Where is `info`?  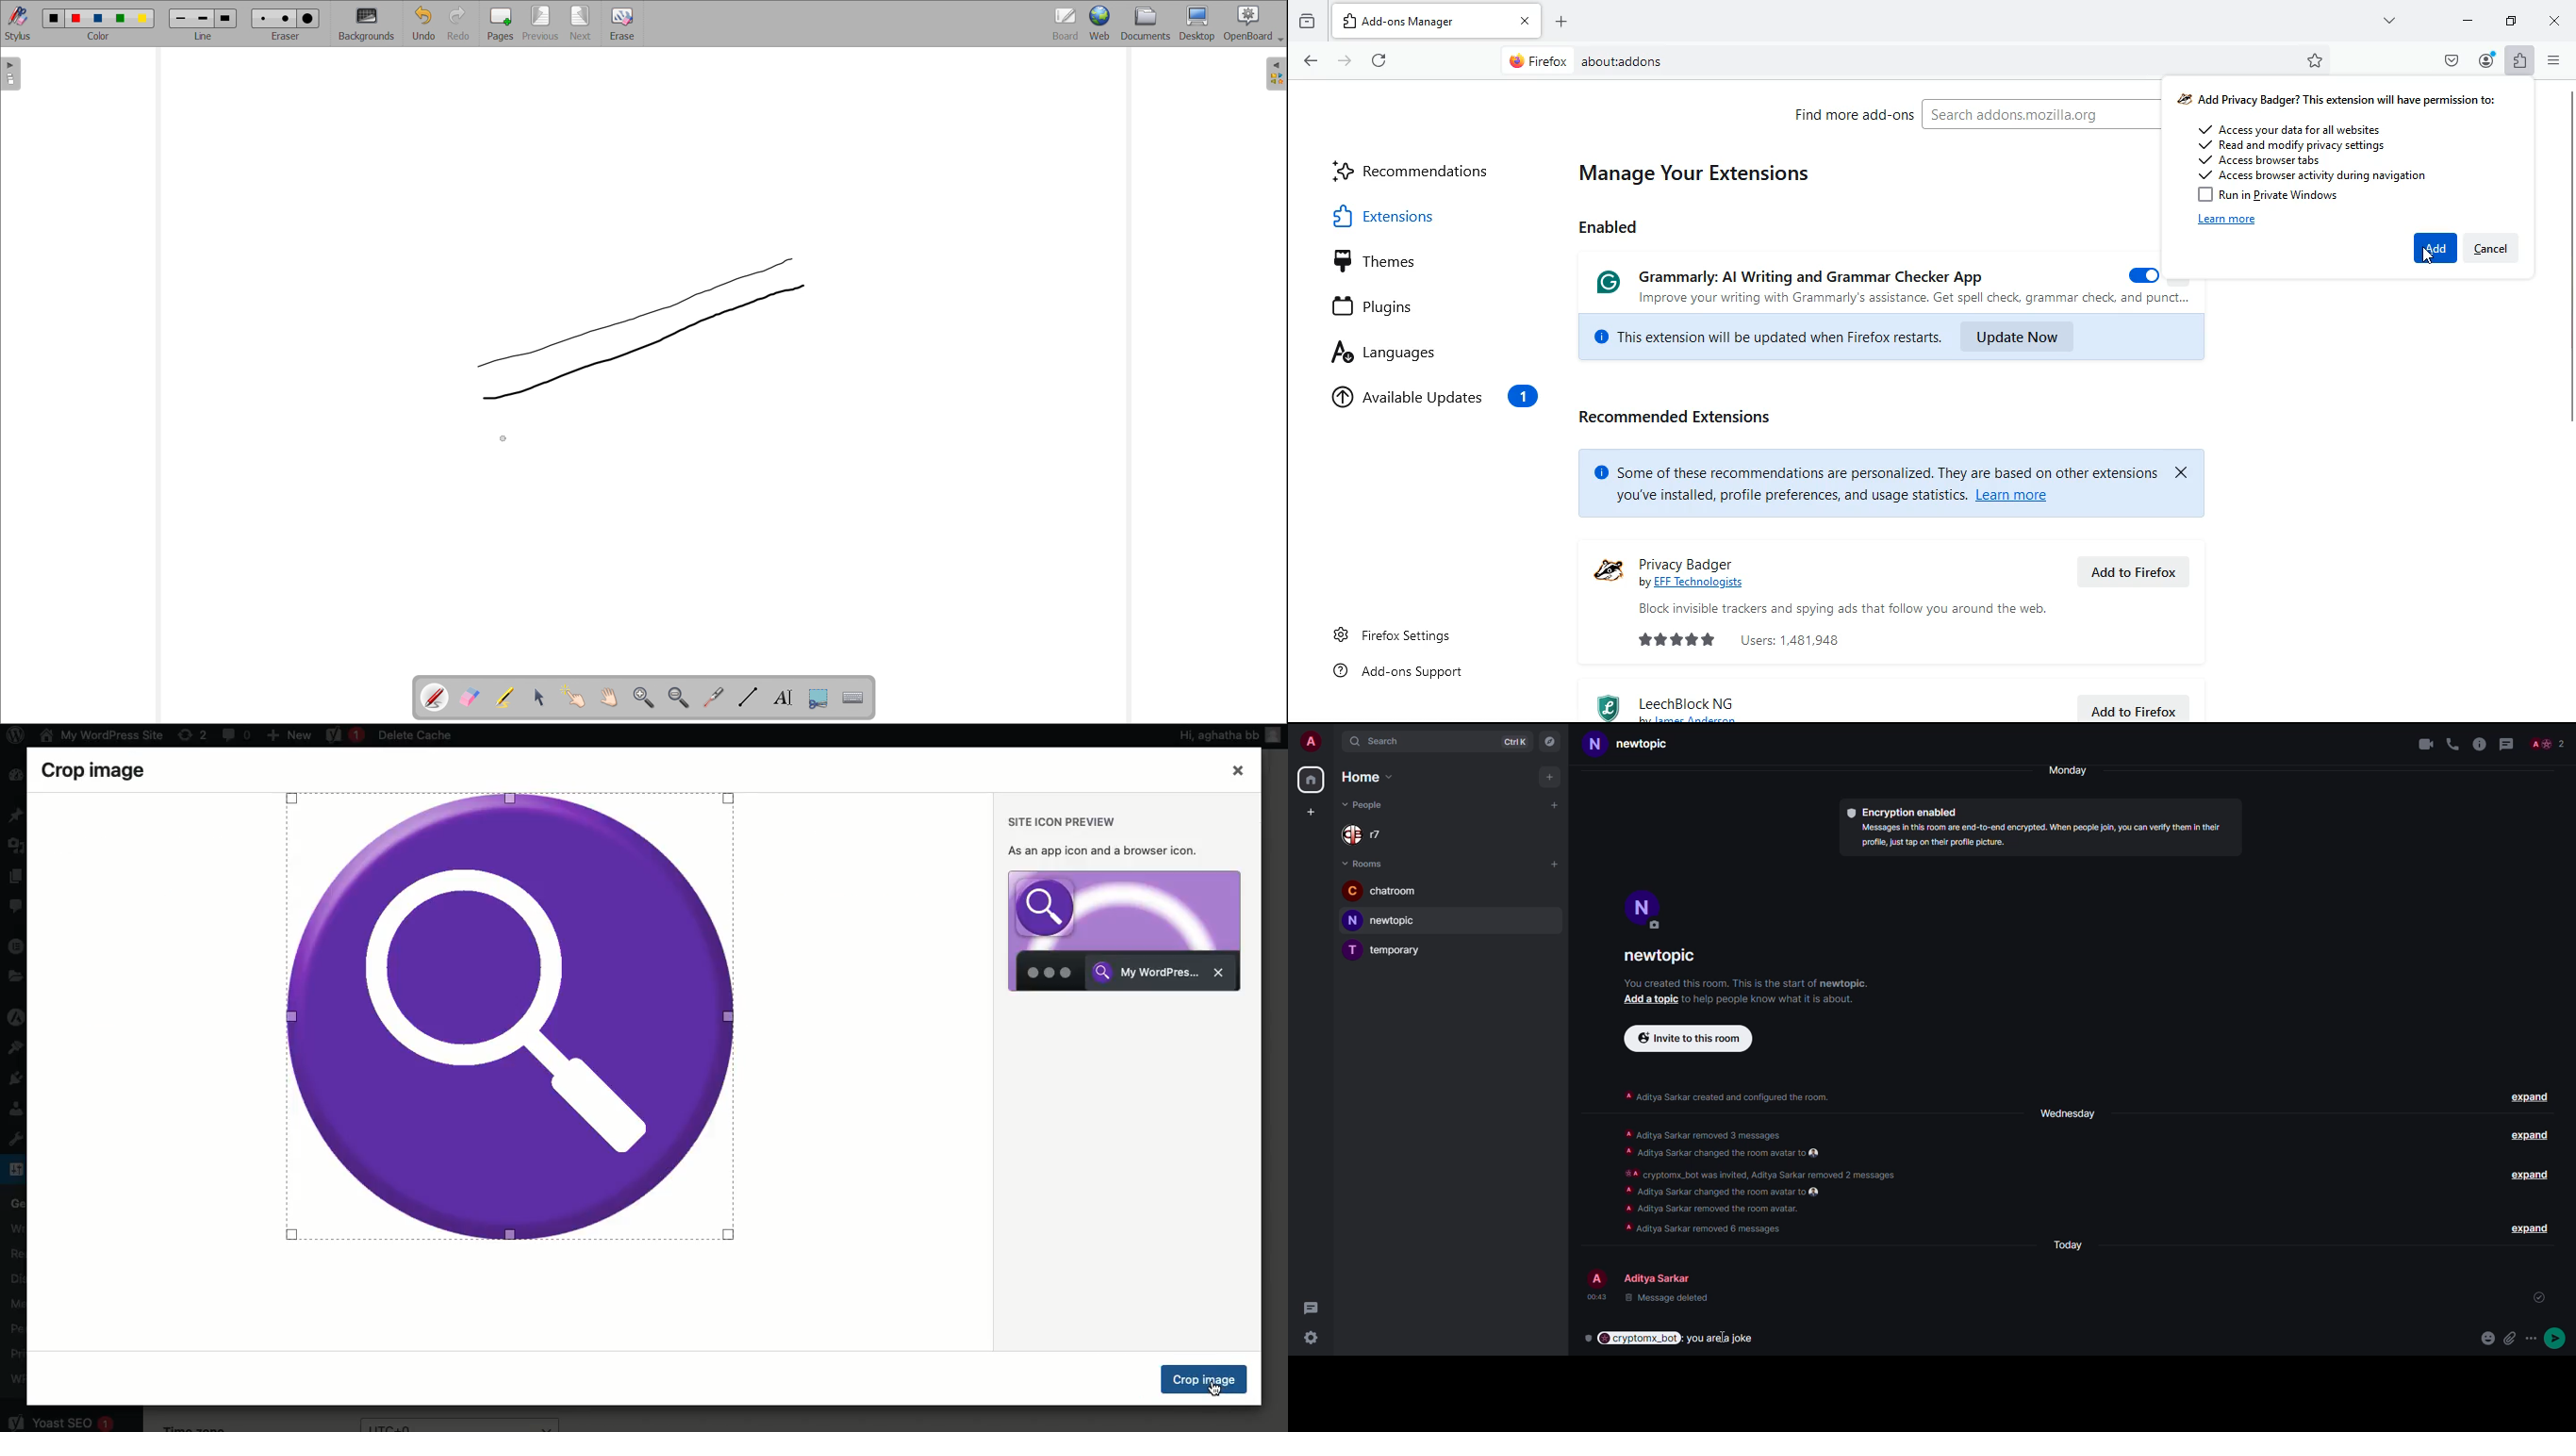 info is located at coordinates (1727, 1095).